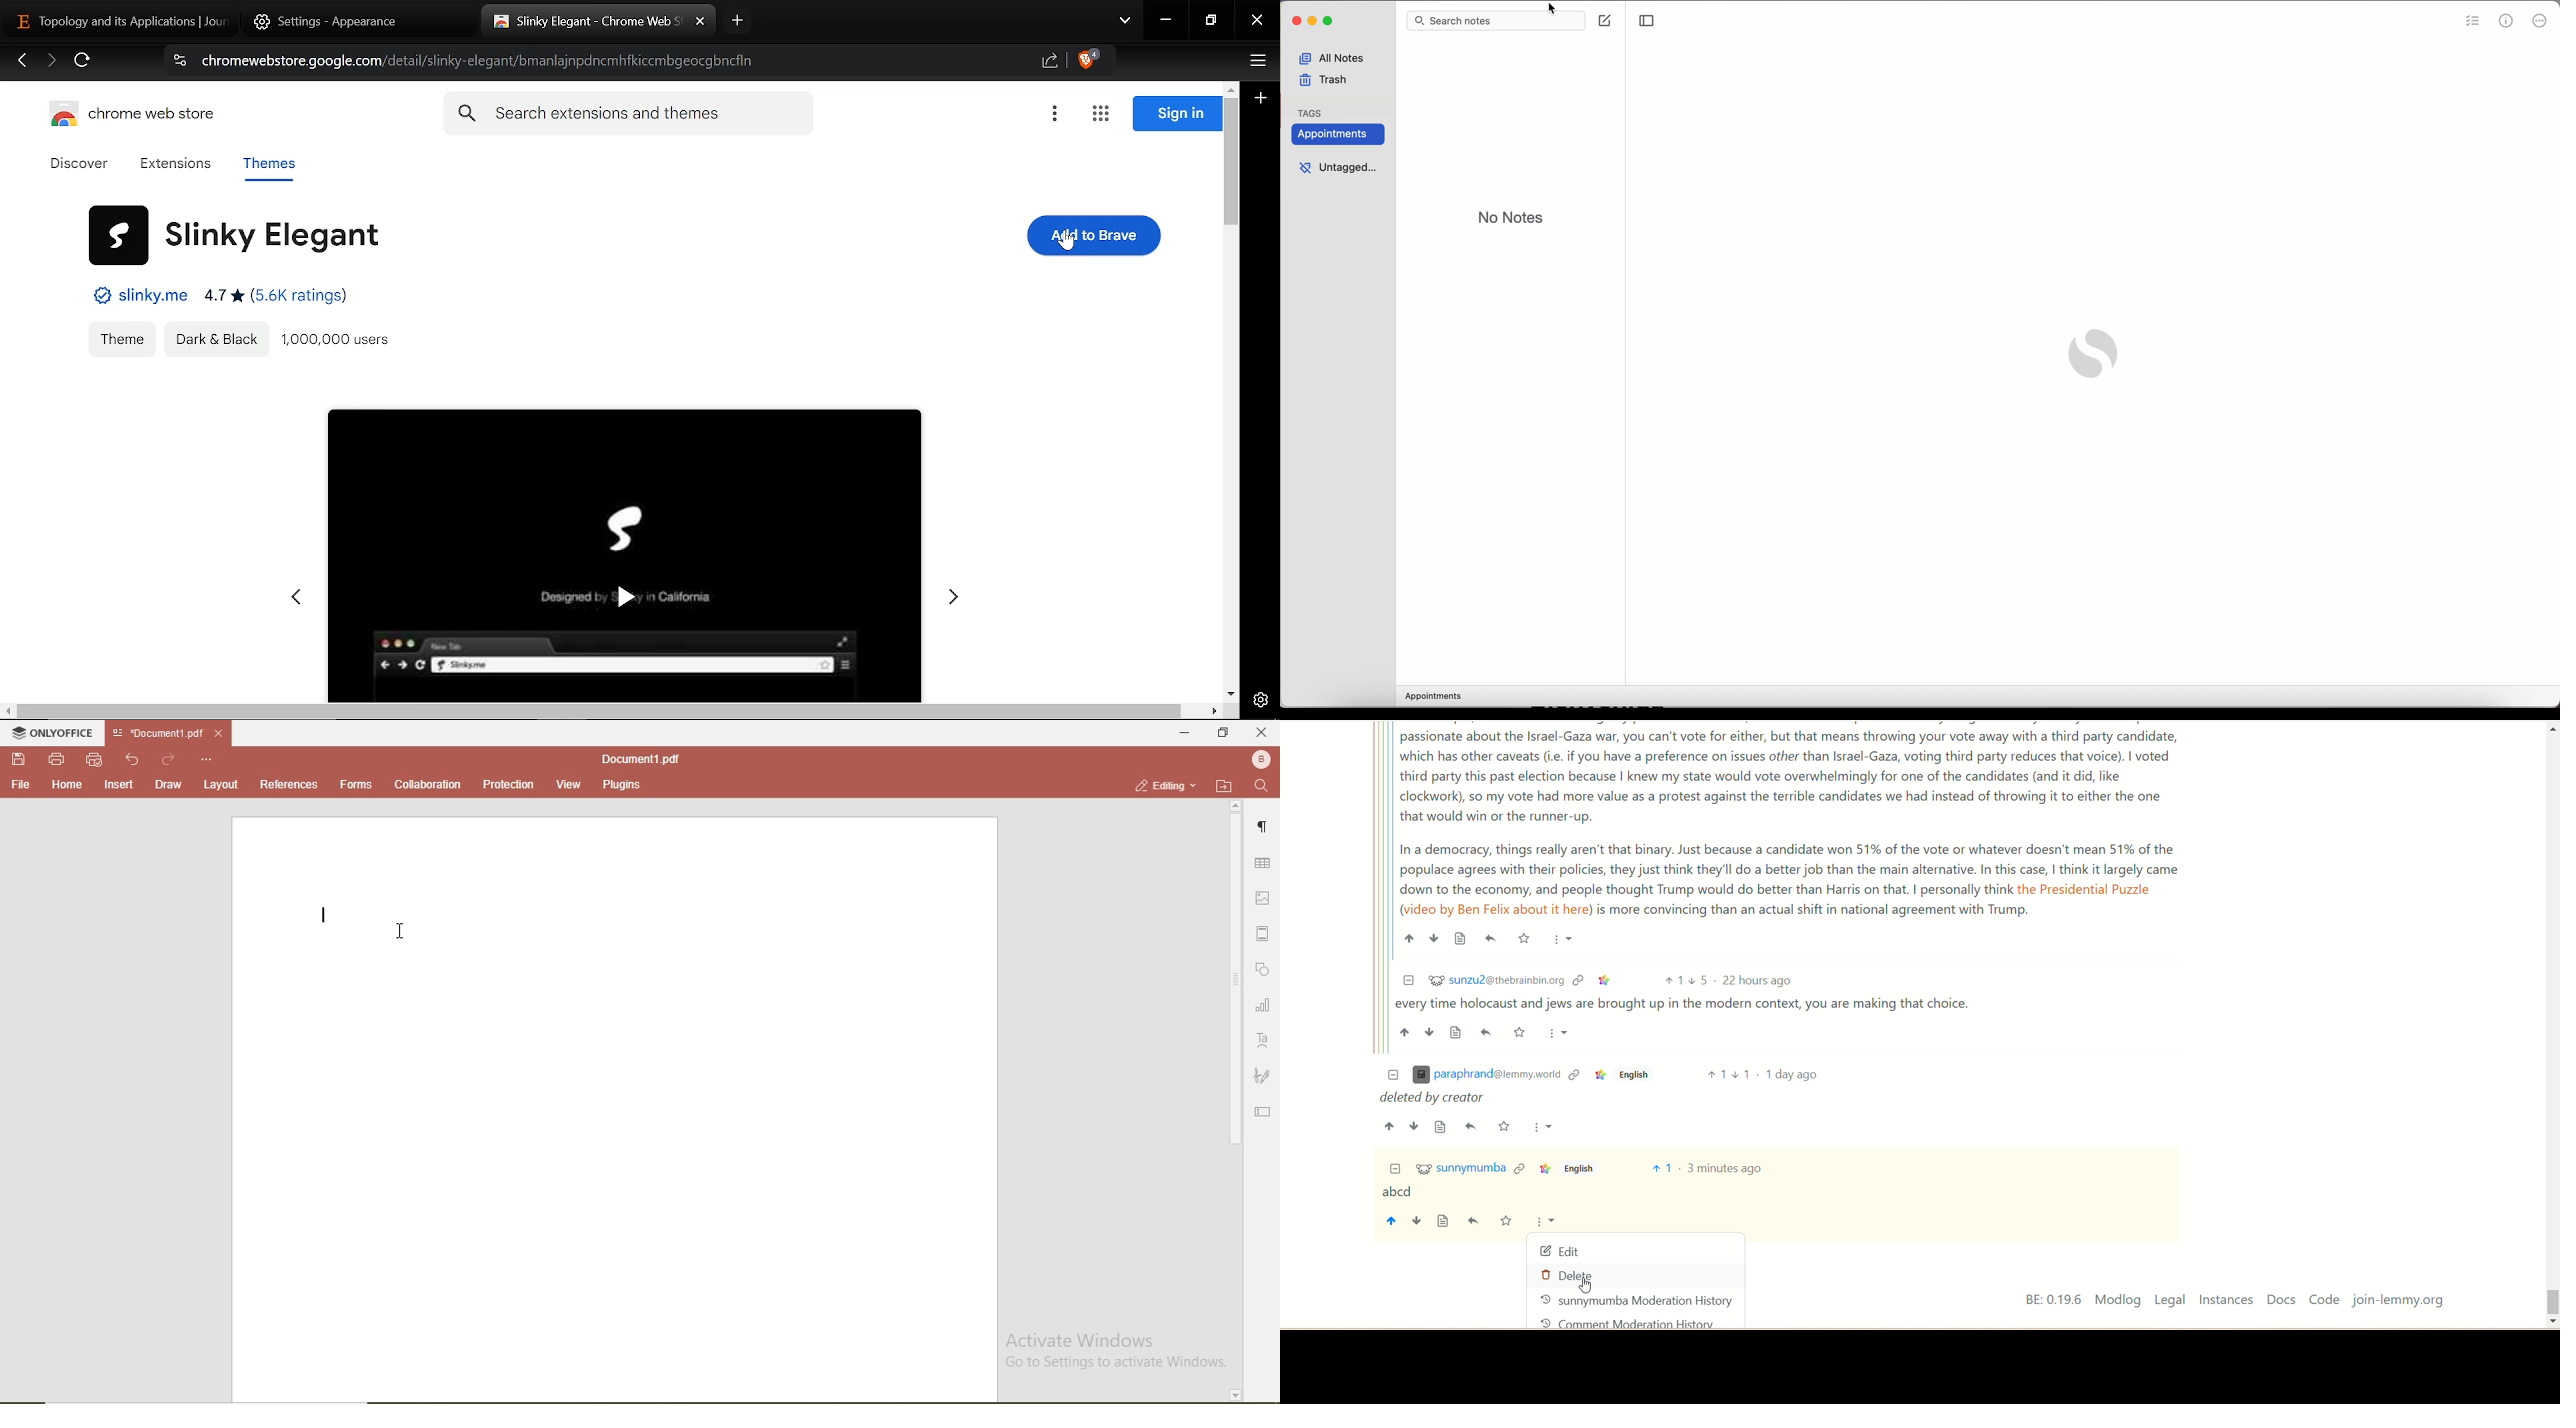 This screenshot has height=1428, width=2576. Describe the element at coordinates (624, 546) in the screenshot. I see `Selected theme` at that location.